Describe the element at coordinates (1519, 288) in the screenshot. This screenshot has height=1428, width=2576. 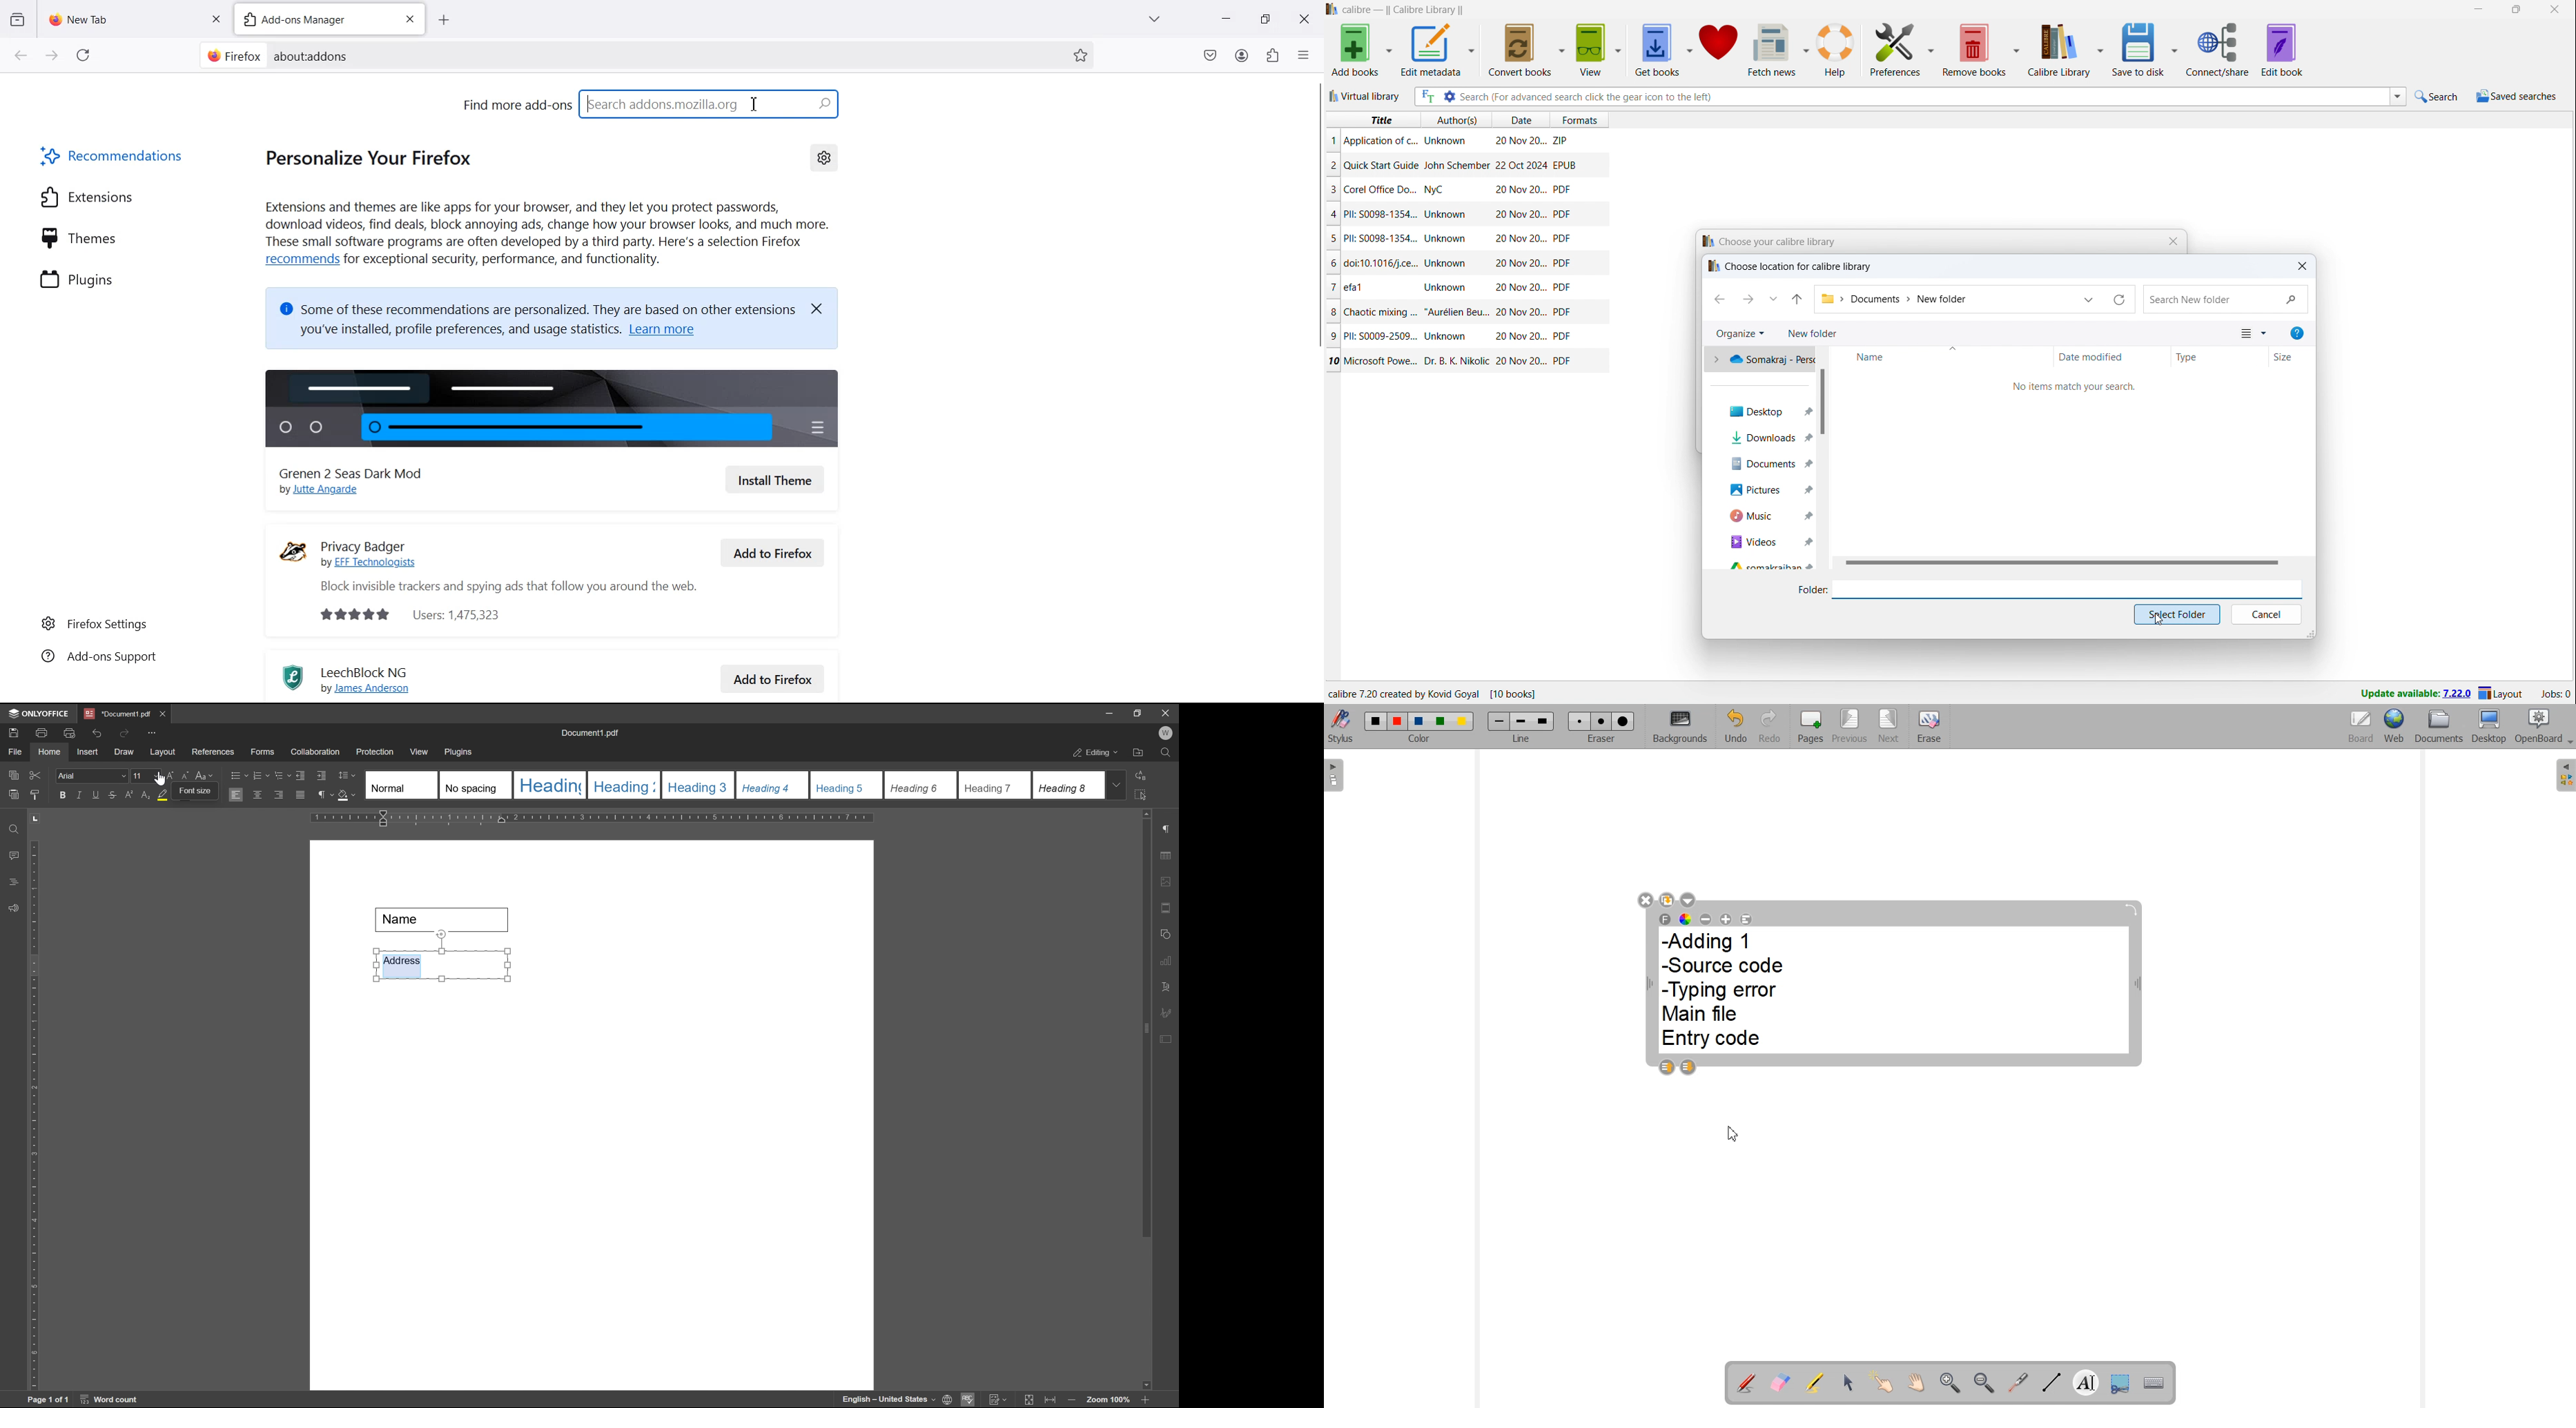
I see `Date` at that location.